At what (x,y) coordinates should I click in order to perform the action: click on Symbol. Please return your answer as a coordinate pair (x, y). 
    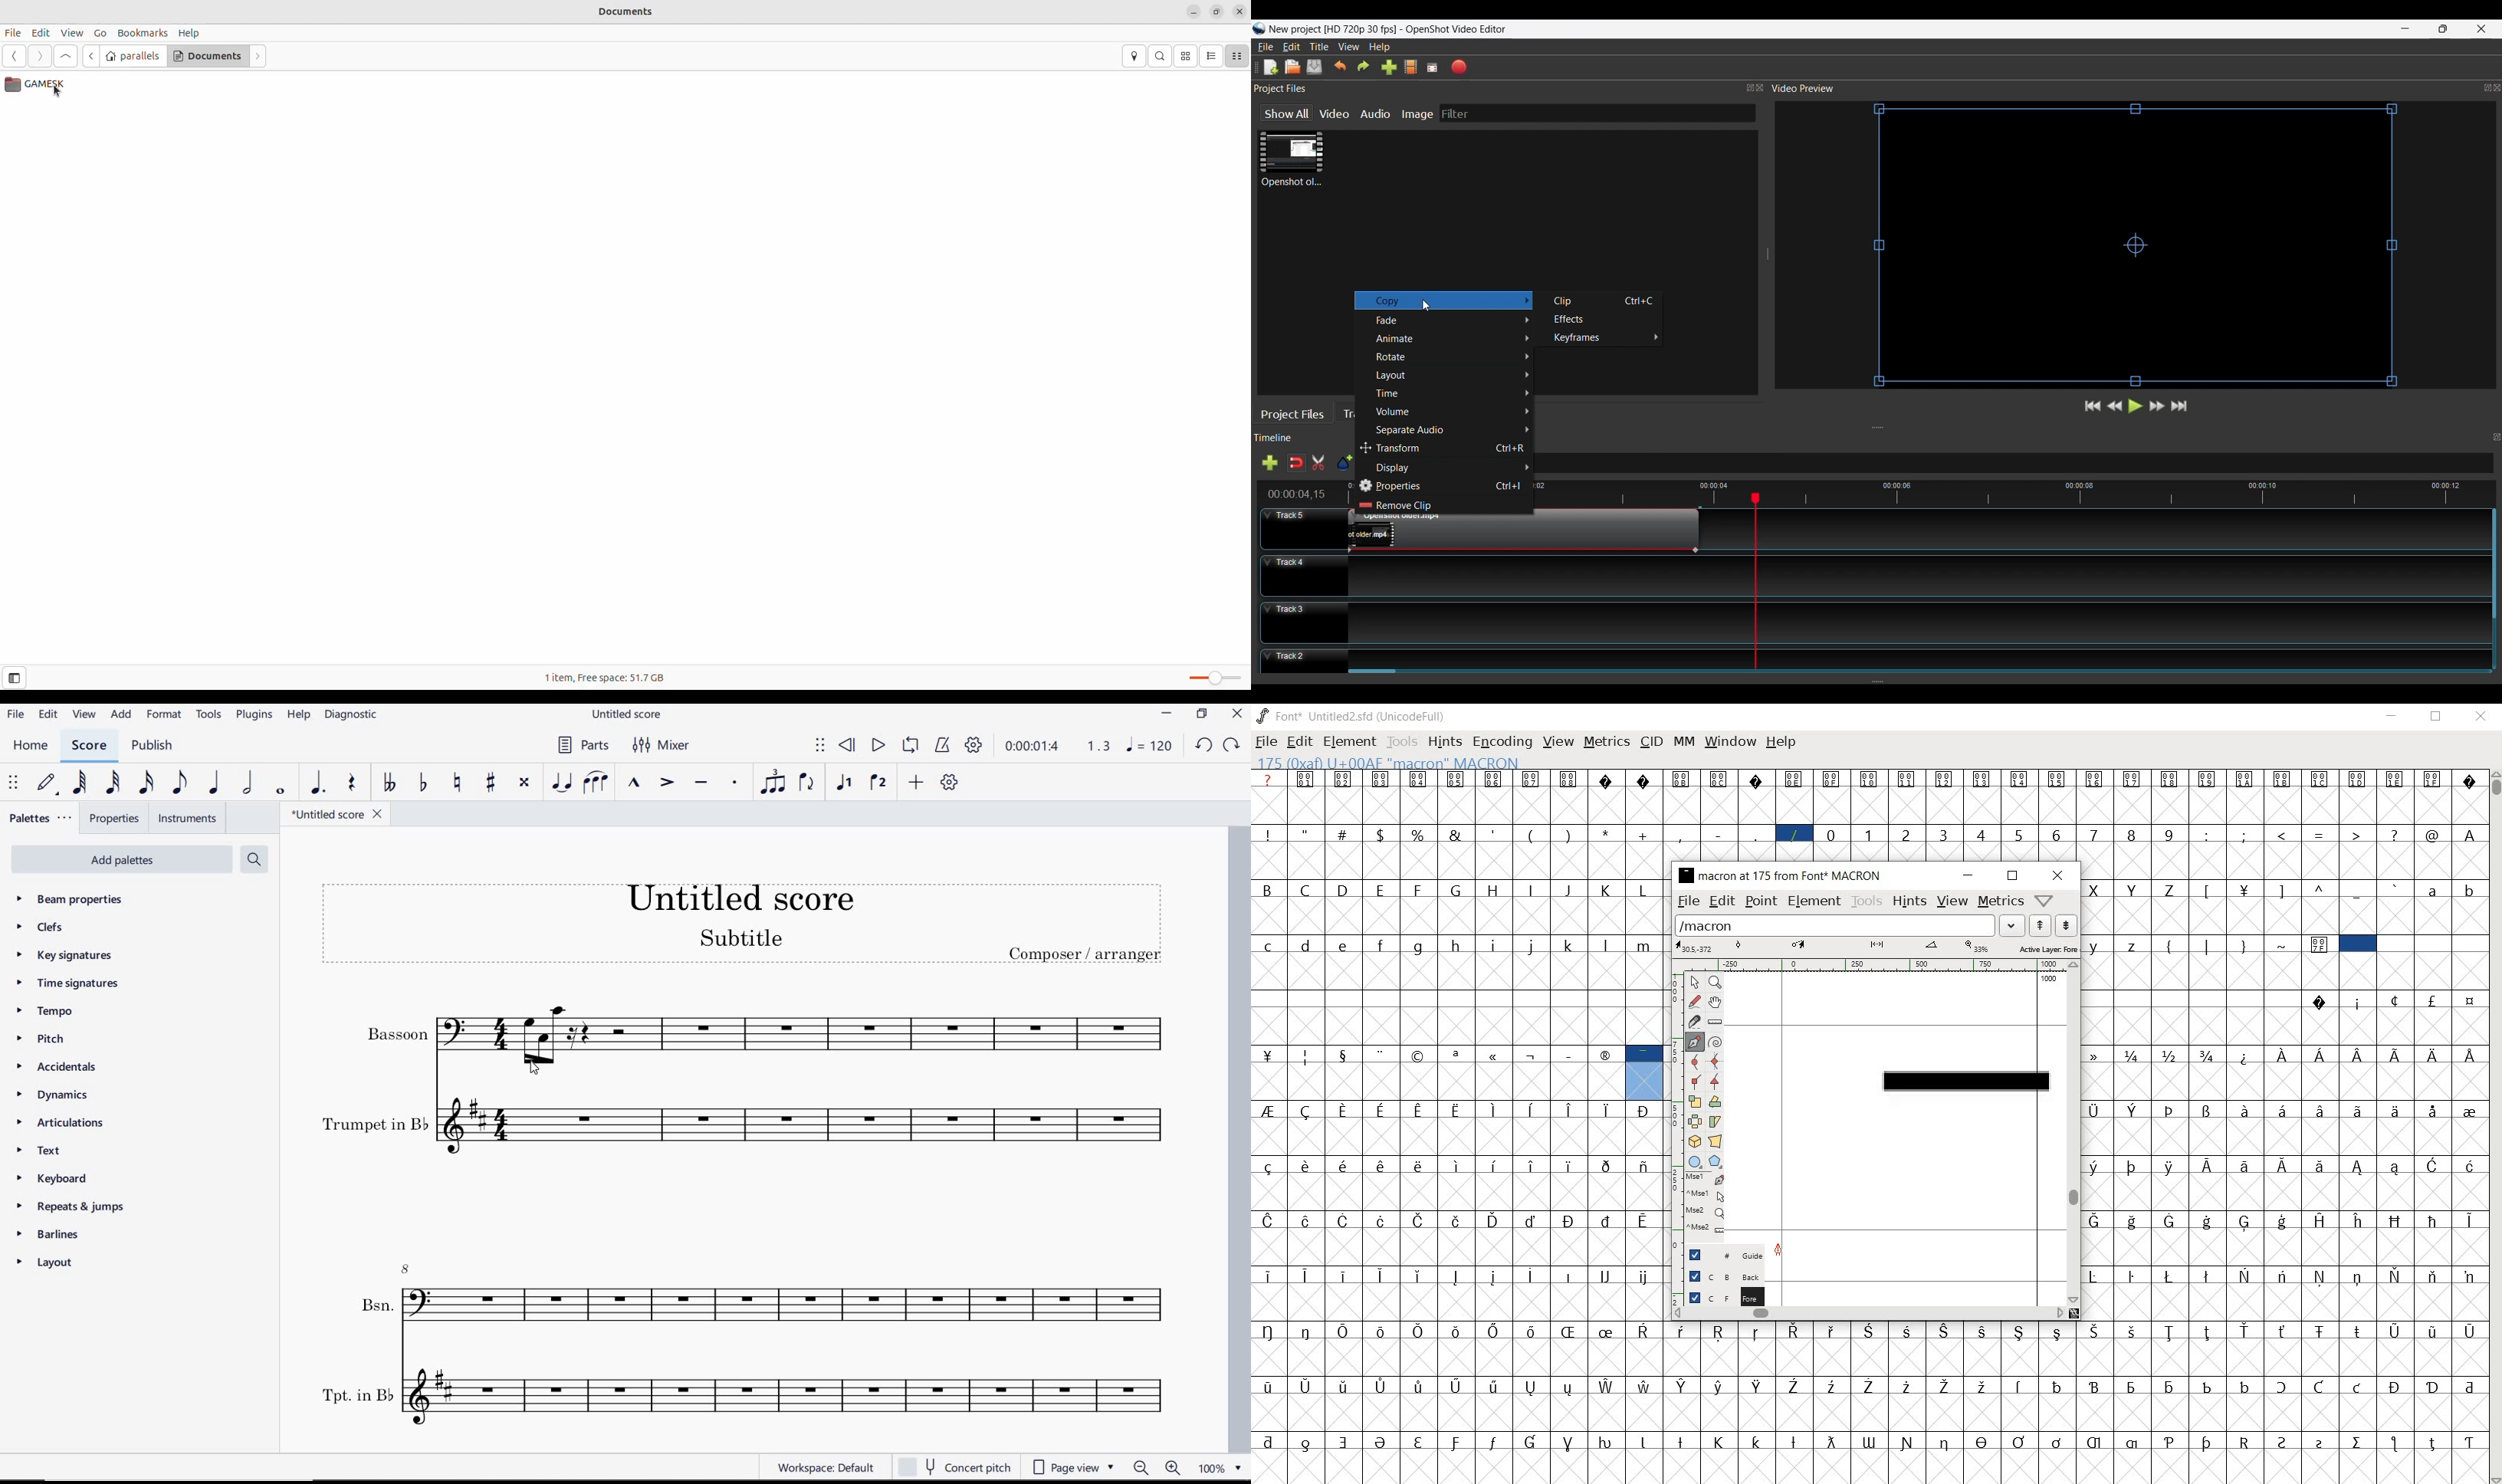
    Looking at the image, I should click on (2432, 1276).